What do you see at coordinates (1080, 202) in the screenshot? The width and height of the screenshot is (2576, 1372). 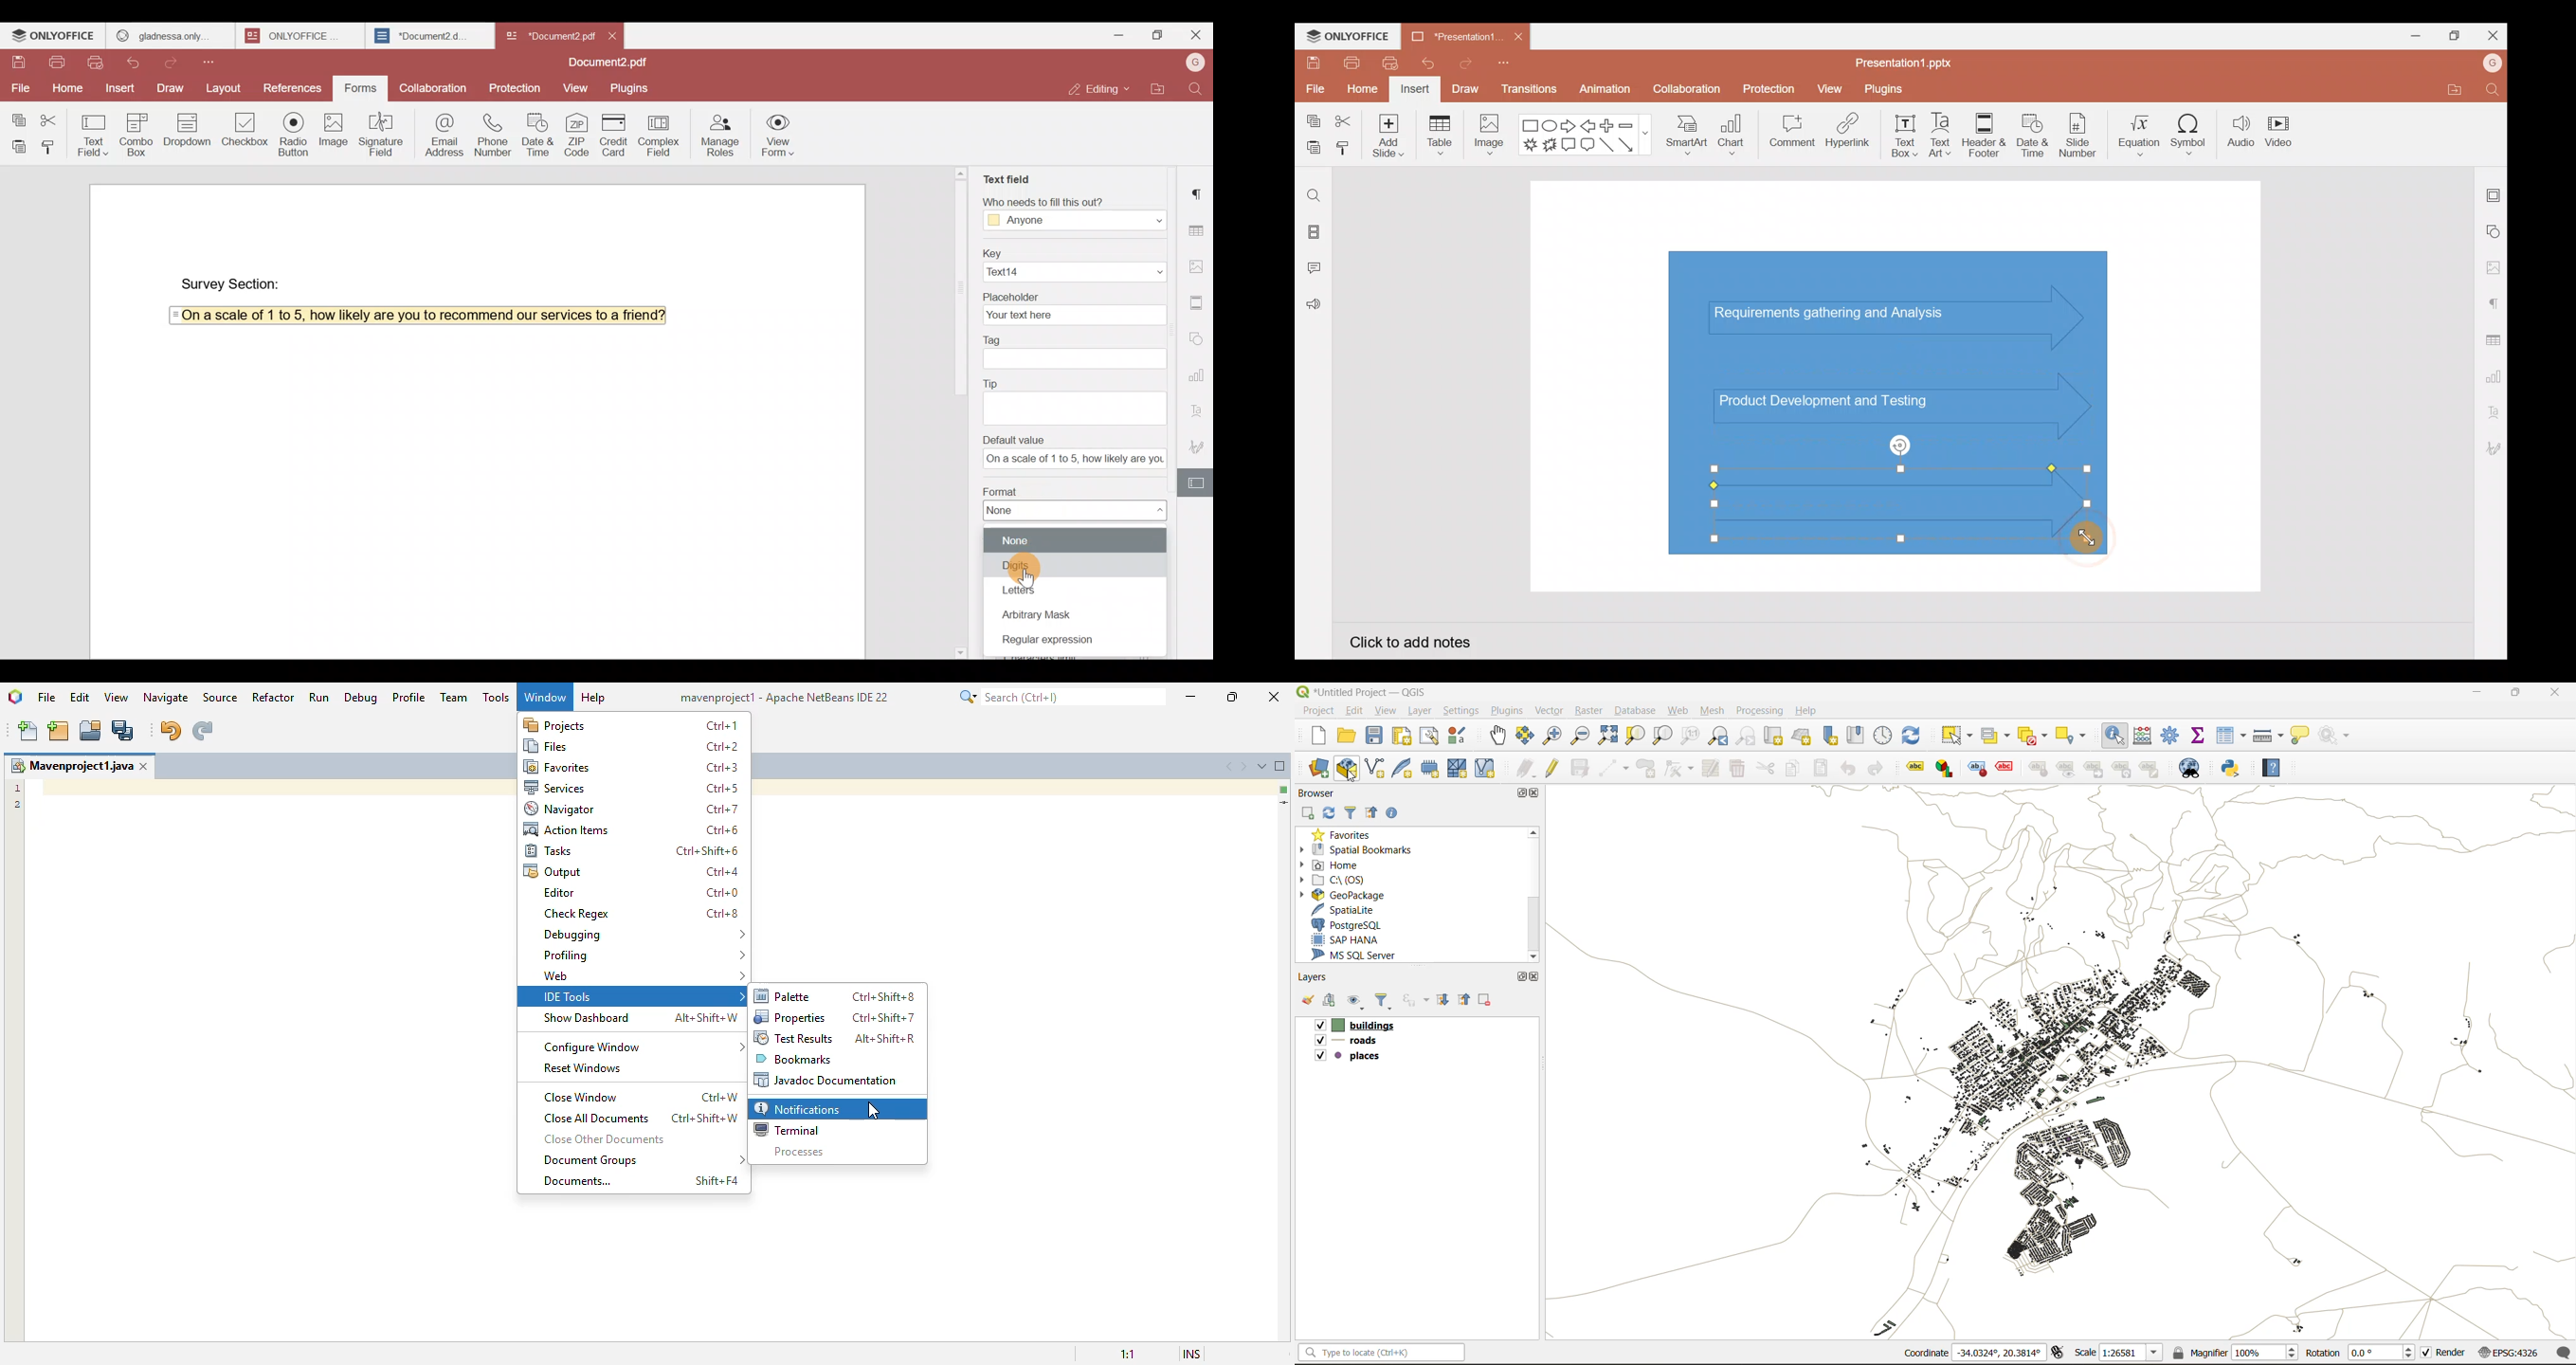 I see `‘Who needs to fill this out?` at bounding box center [1080, 202].